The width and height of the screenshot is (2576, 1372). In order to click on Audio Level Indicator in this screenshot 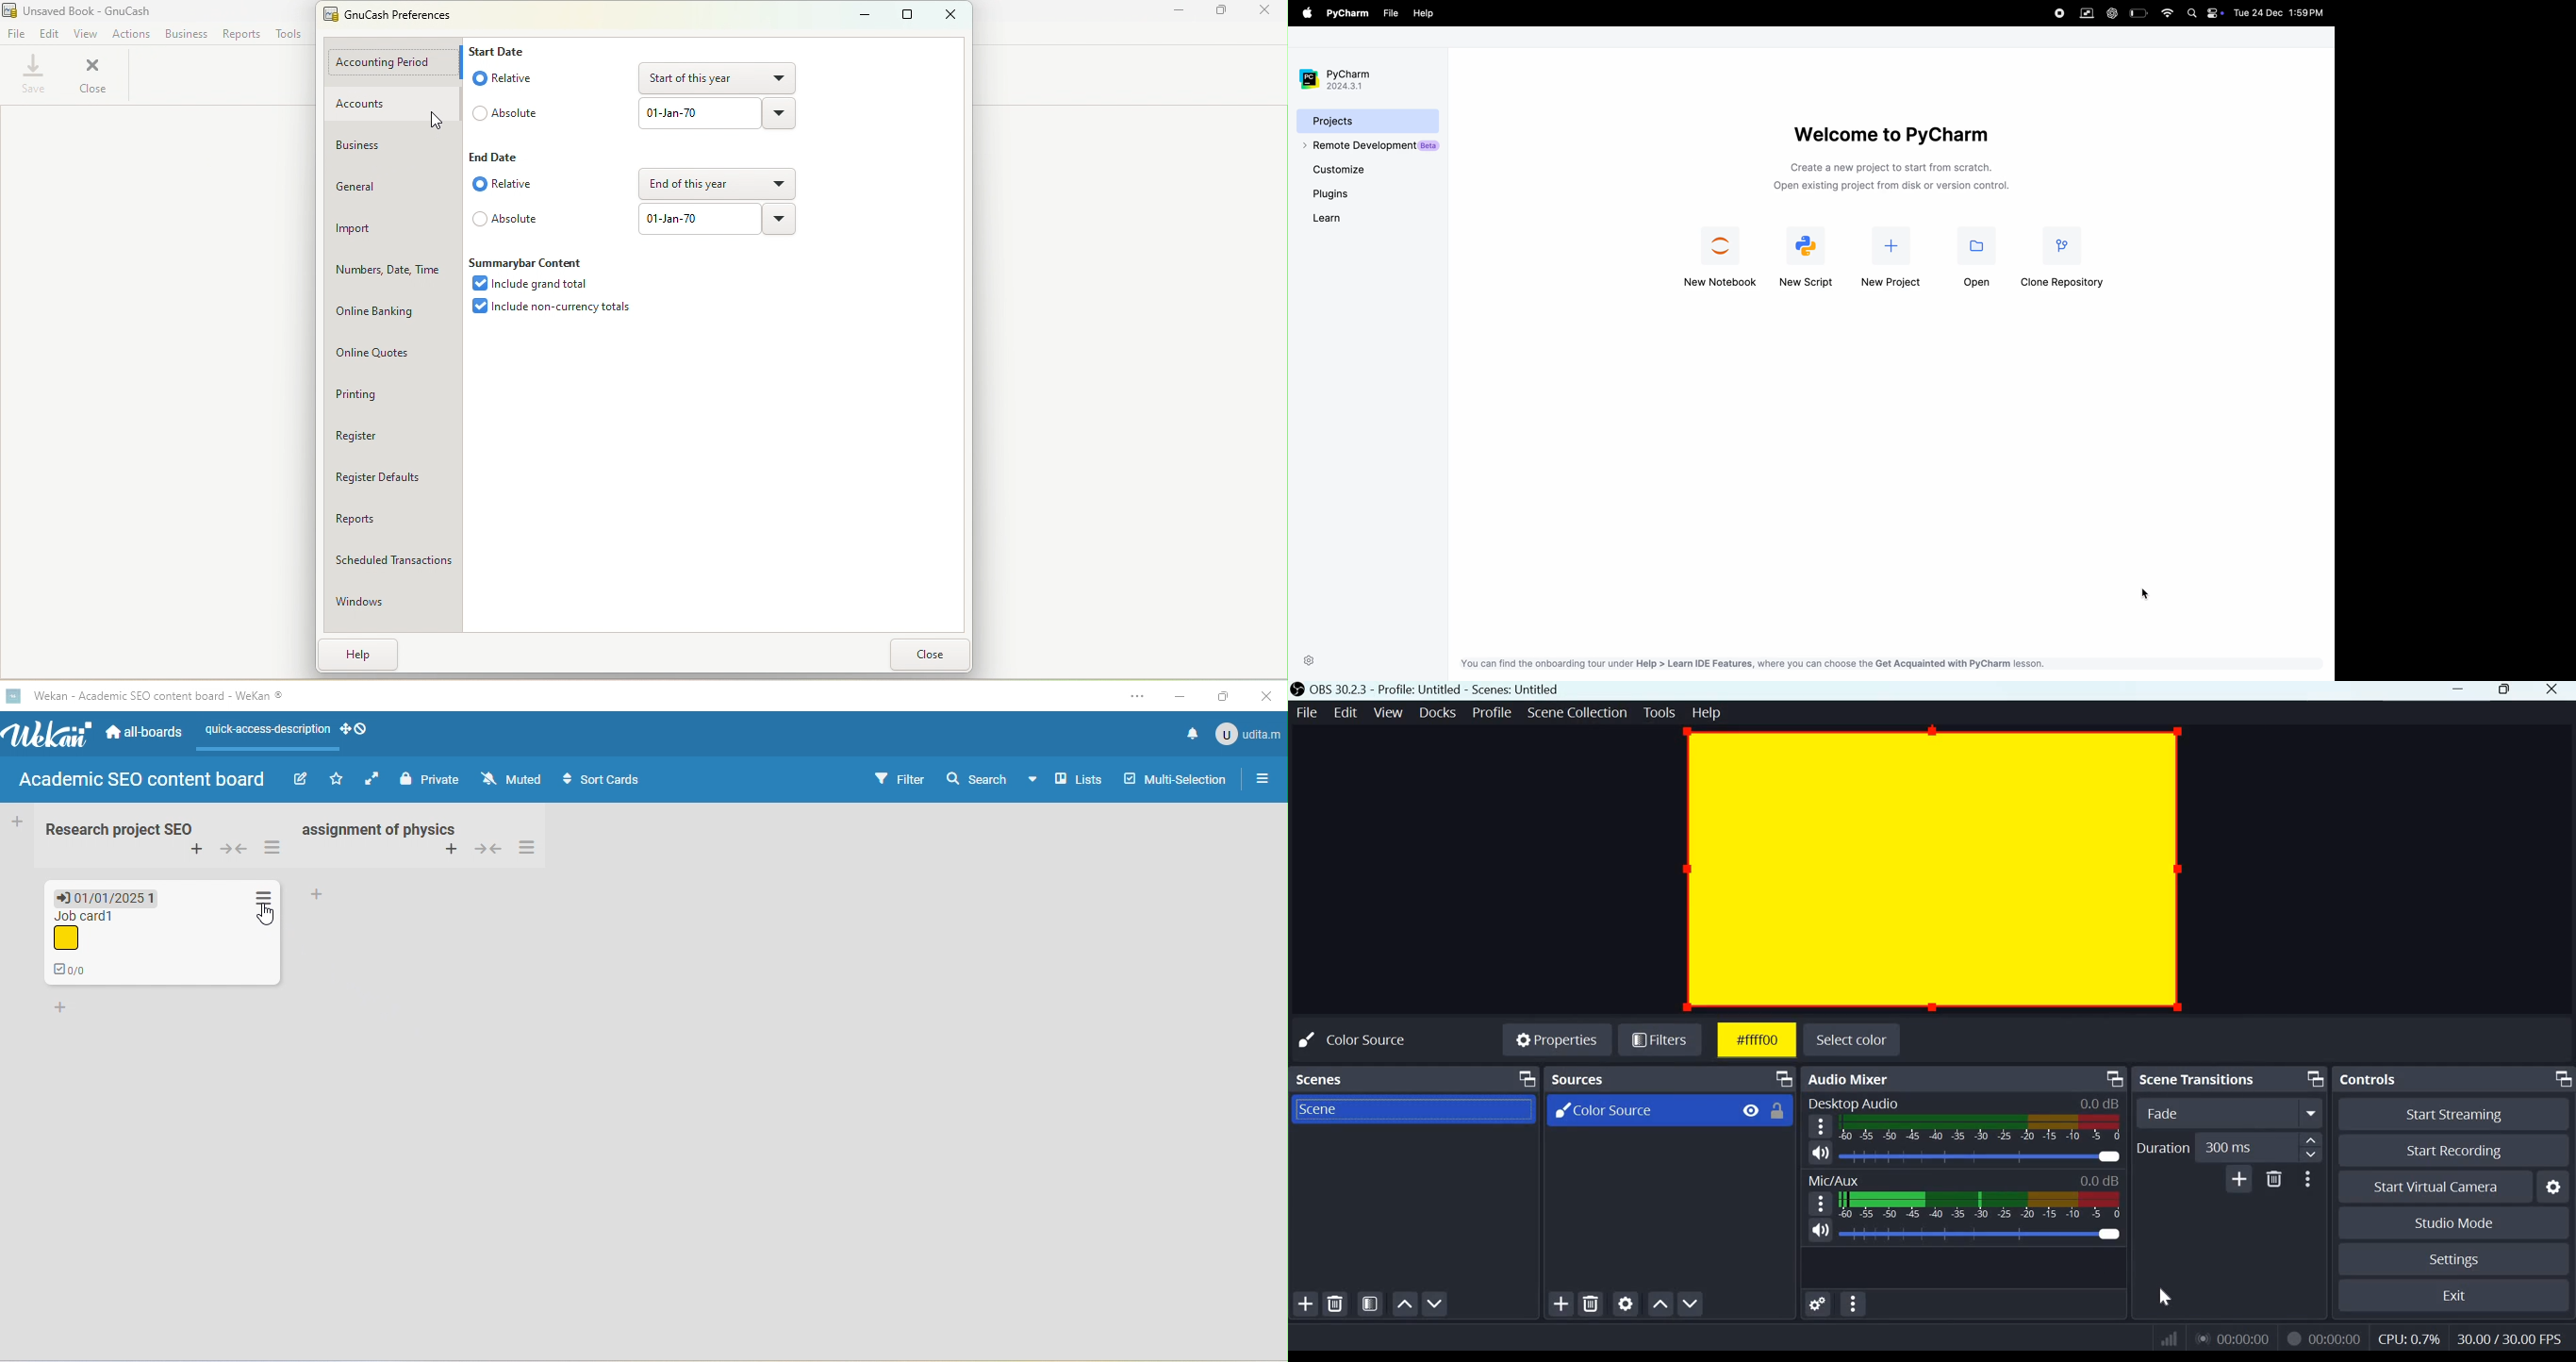, I will do `click(2100, 1102)`.